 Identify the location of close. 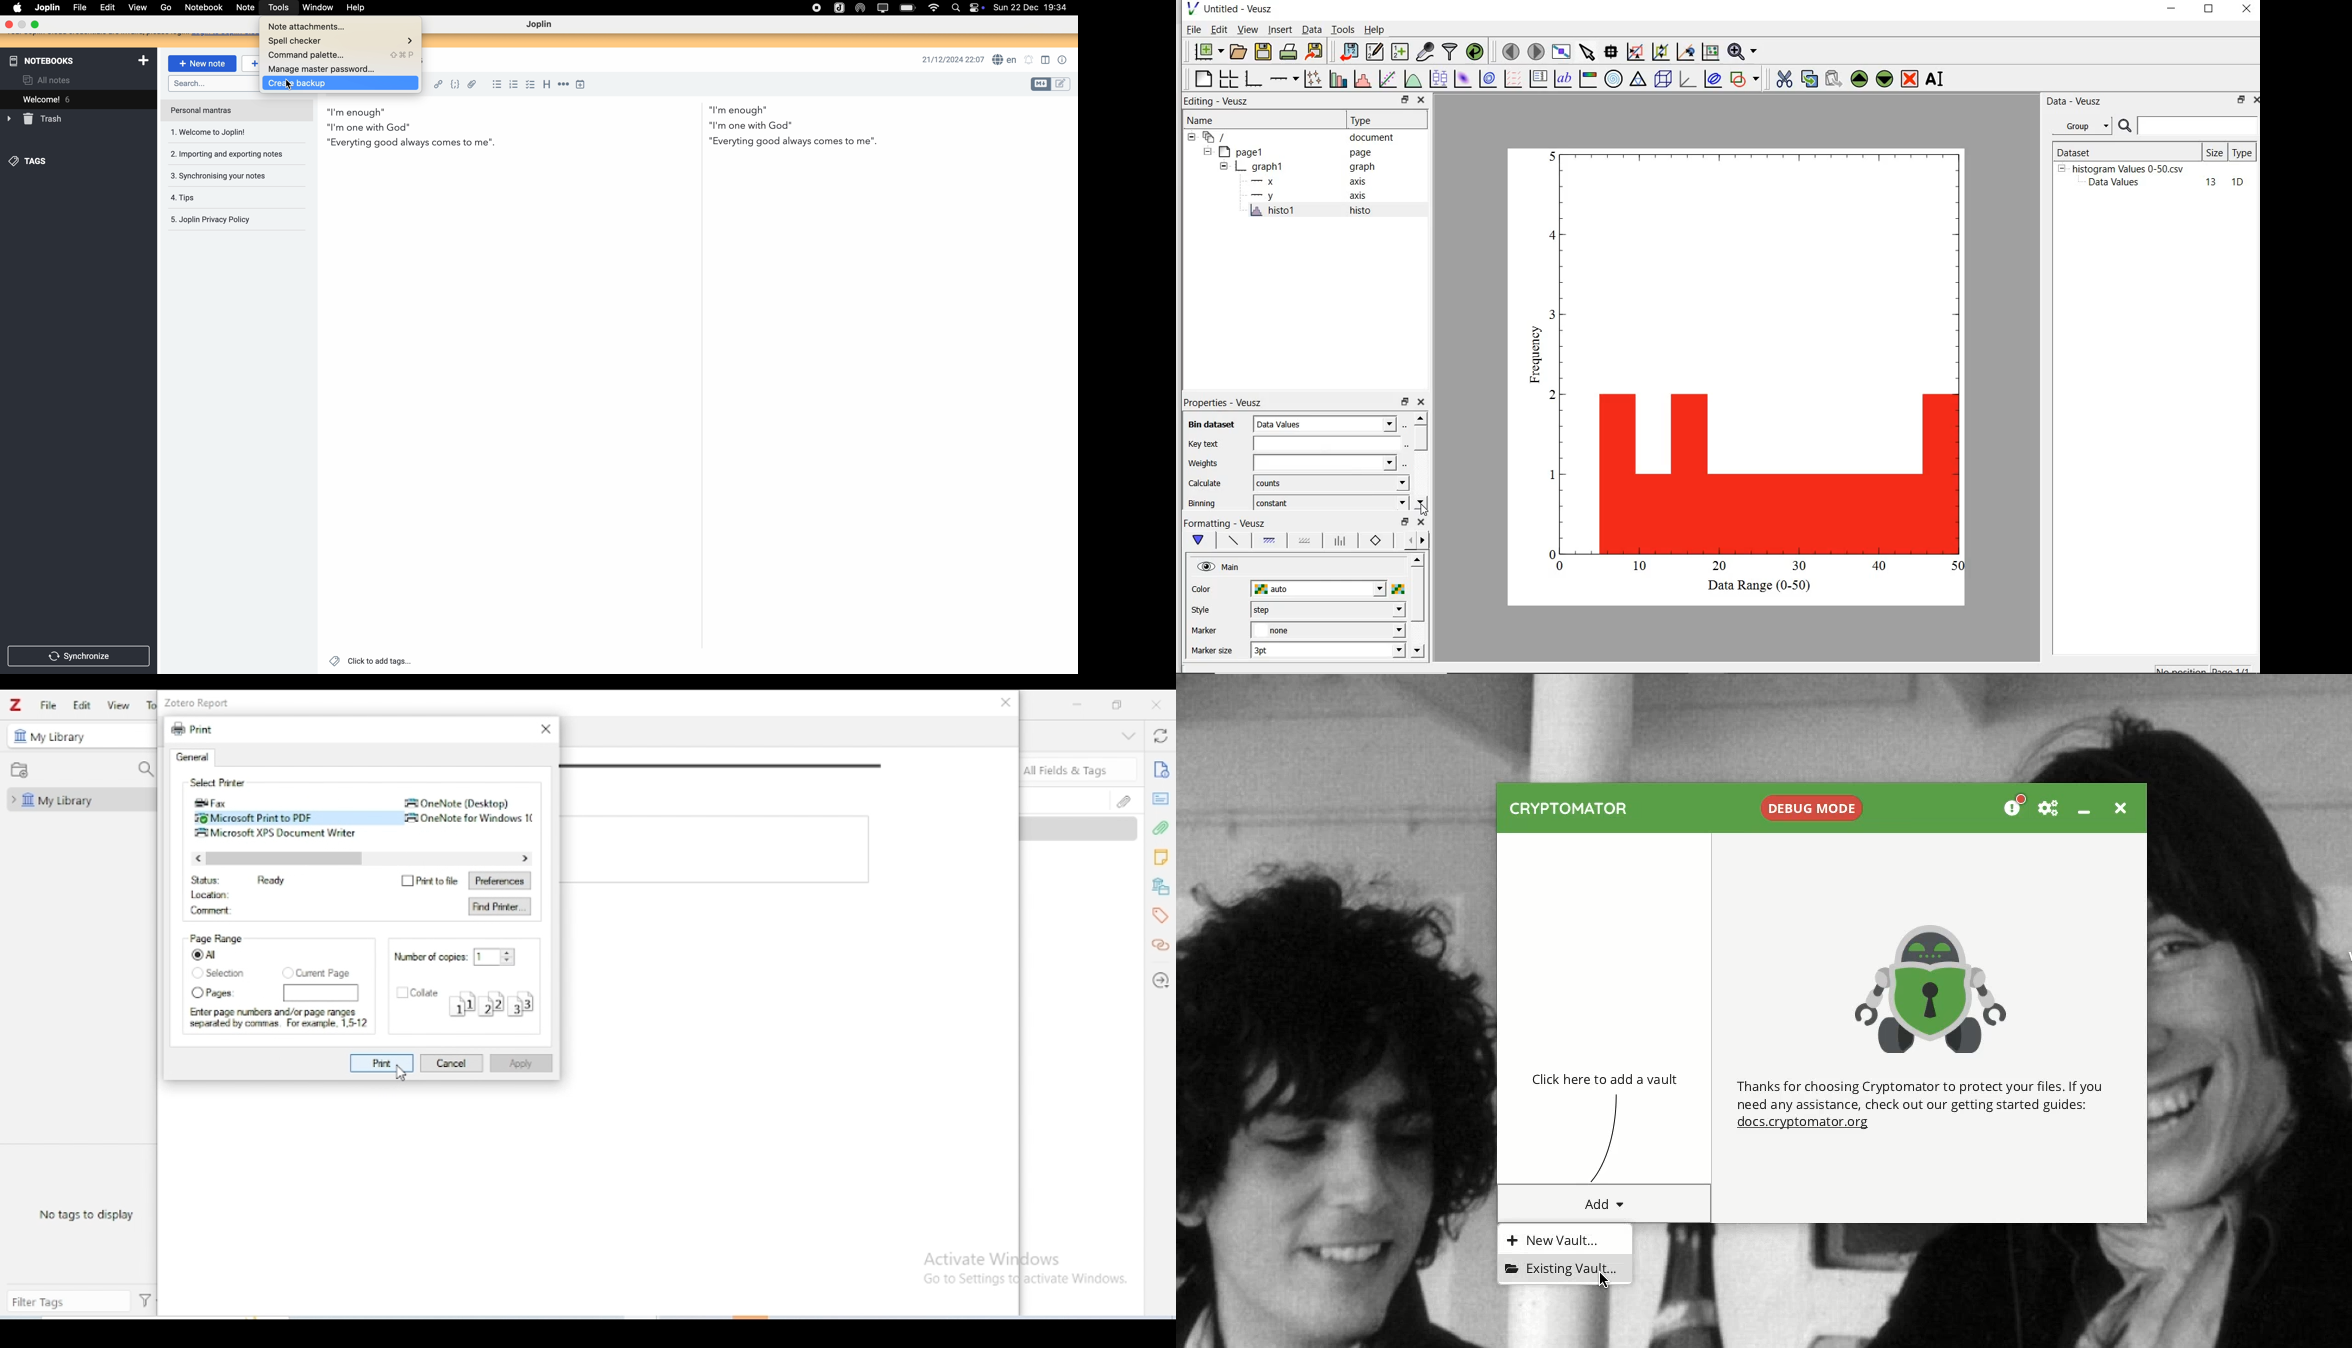
(546, 729).